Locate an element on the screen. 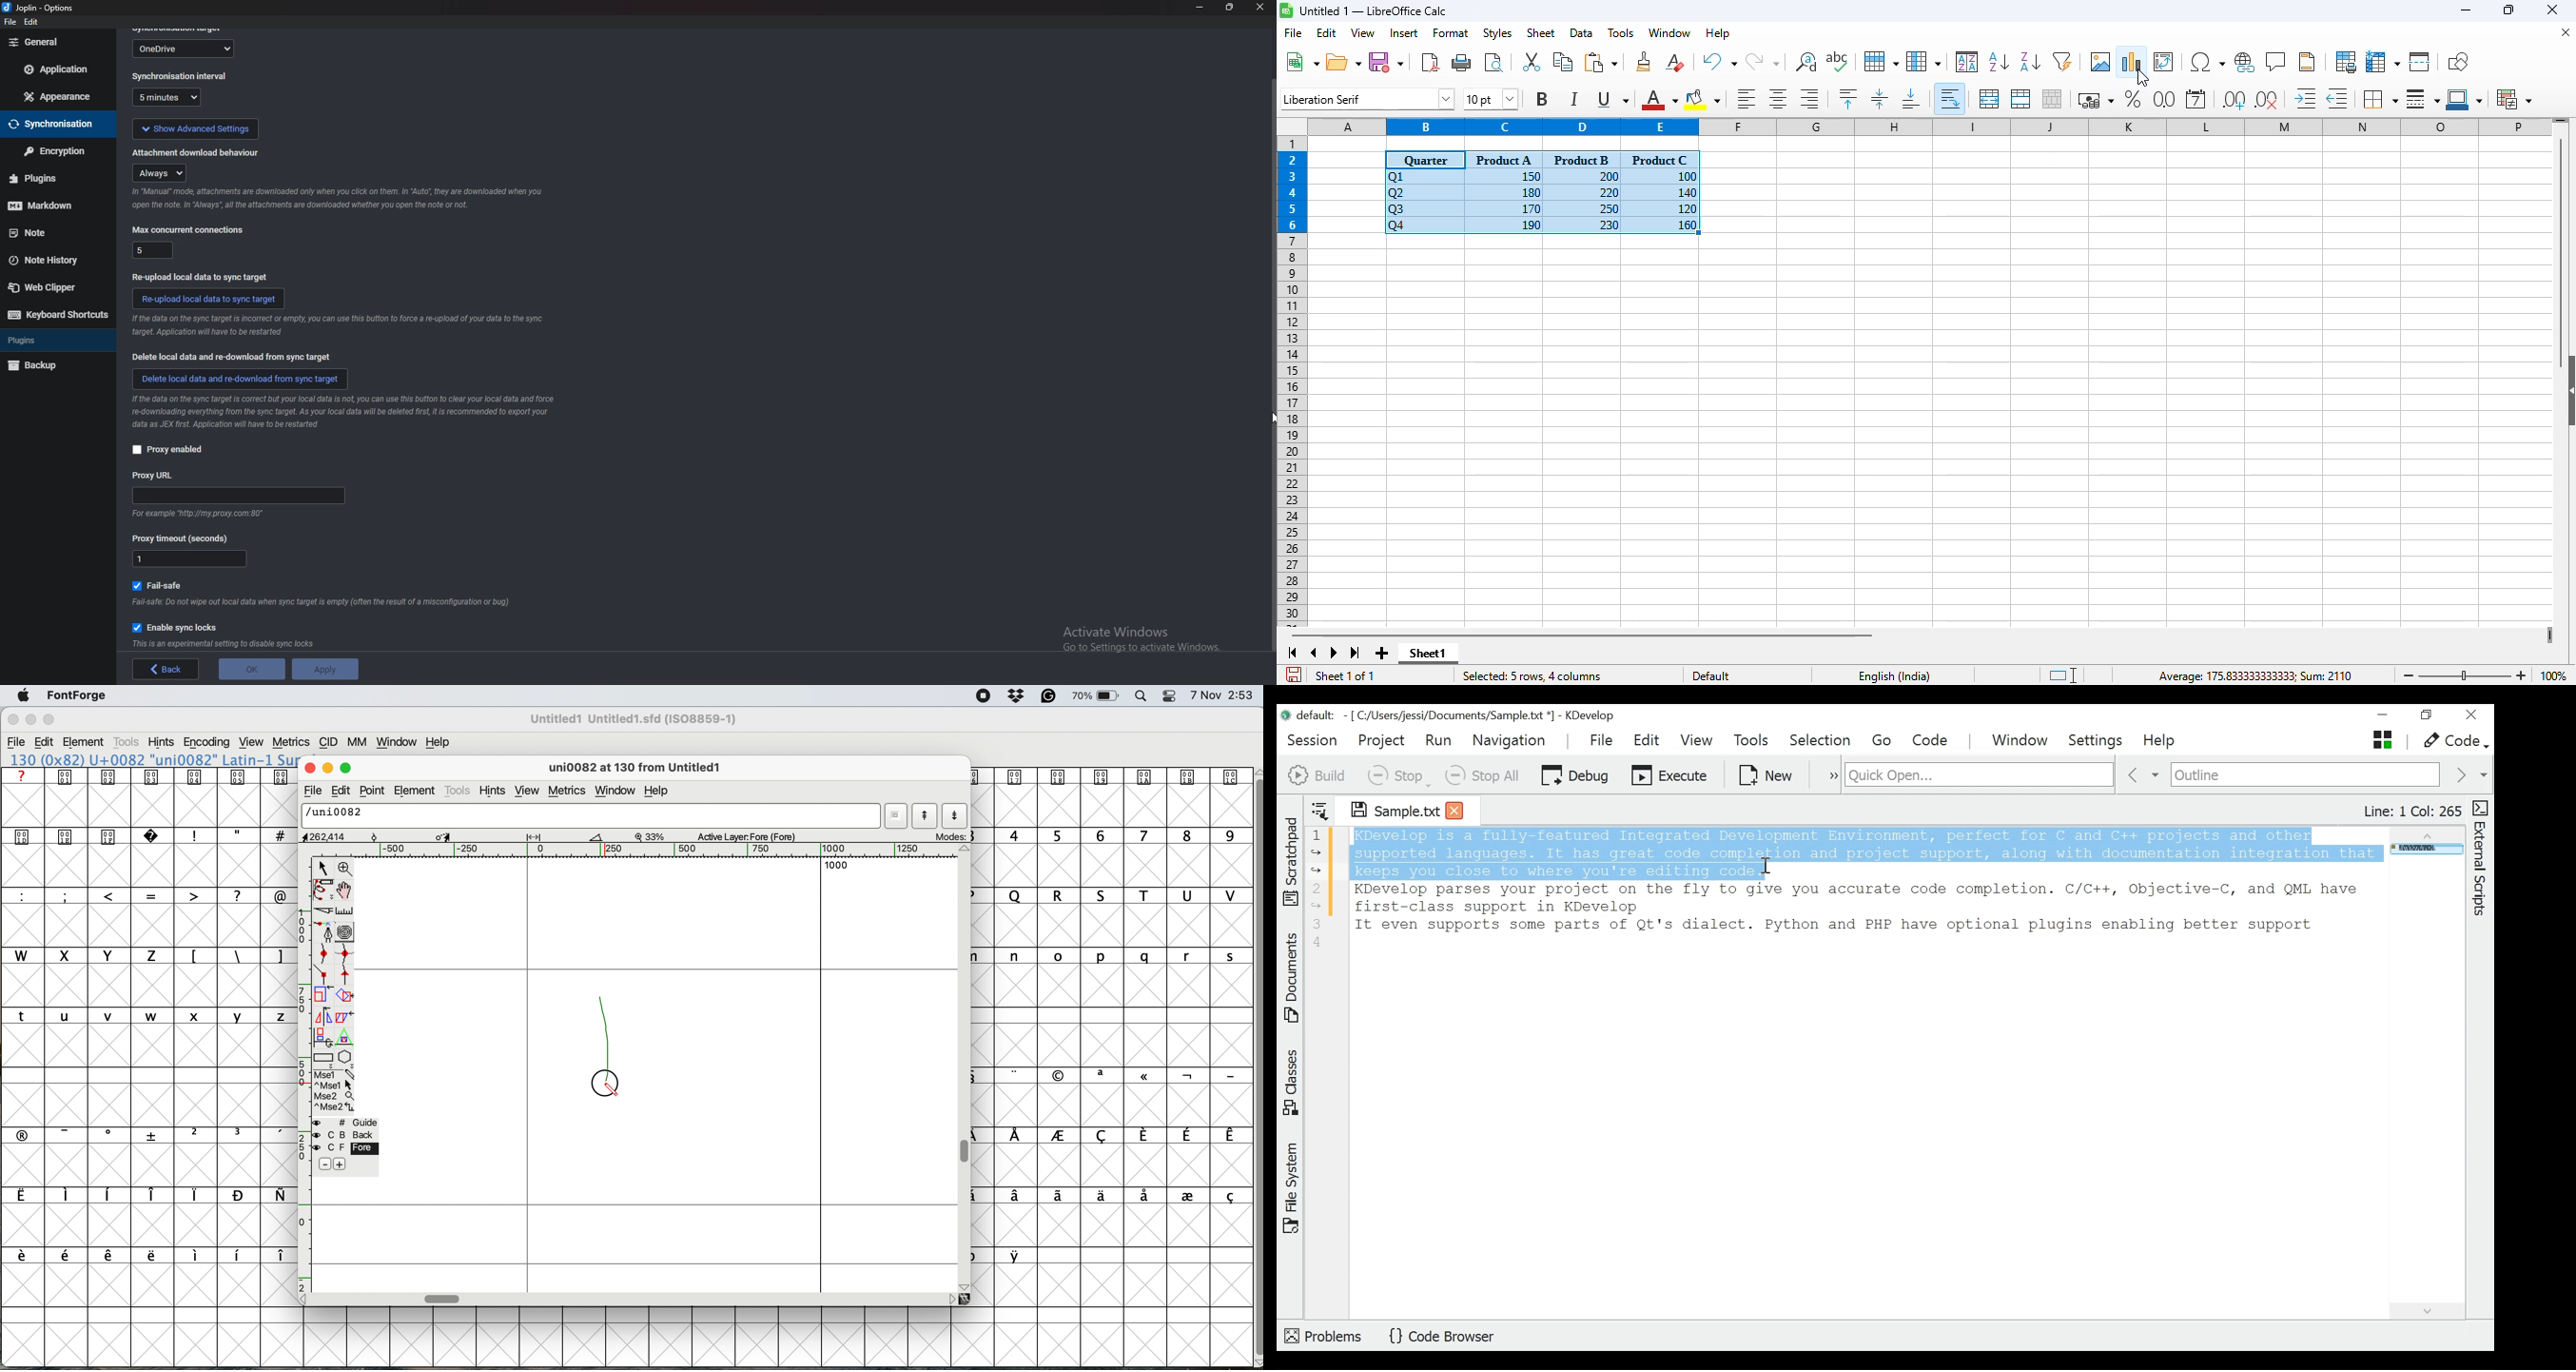  info is located at coordinates (225, 644).